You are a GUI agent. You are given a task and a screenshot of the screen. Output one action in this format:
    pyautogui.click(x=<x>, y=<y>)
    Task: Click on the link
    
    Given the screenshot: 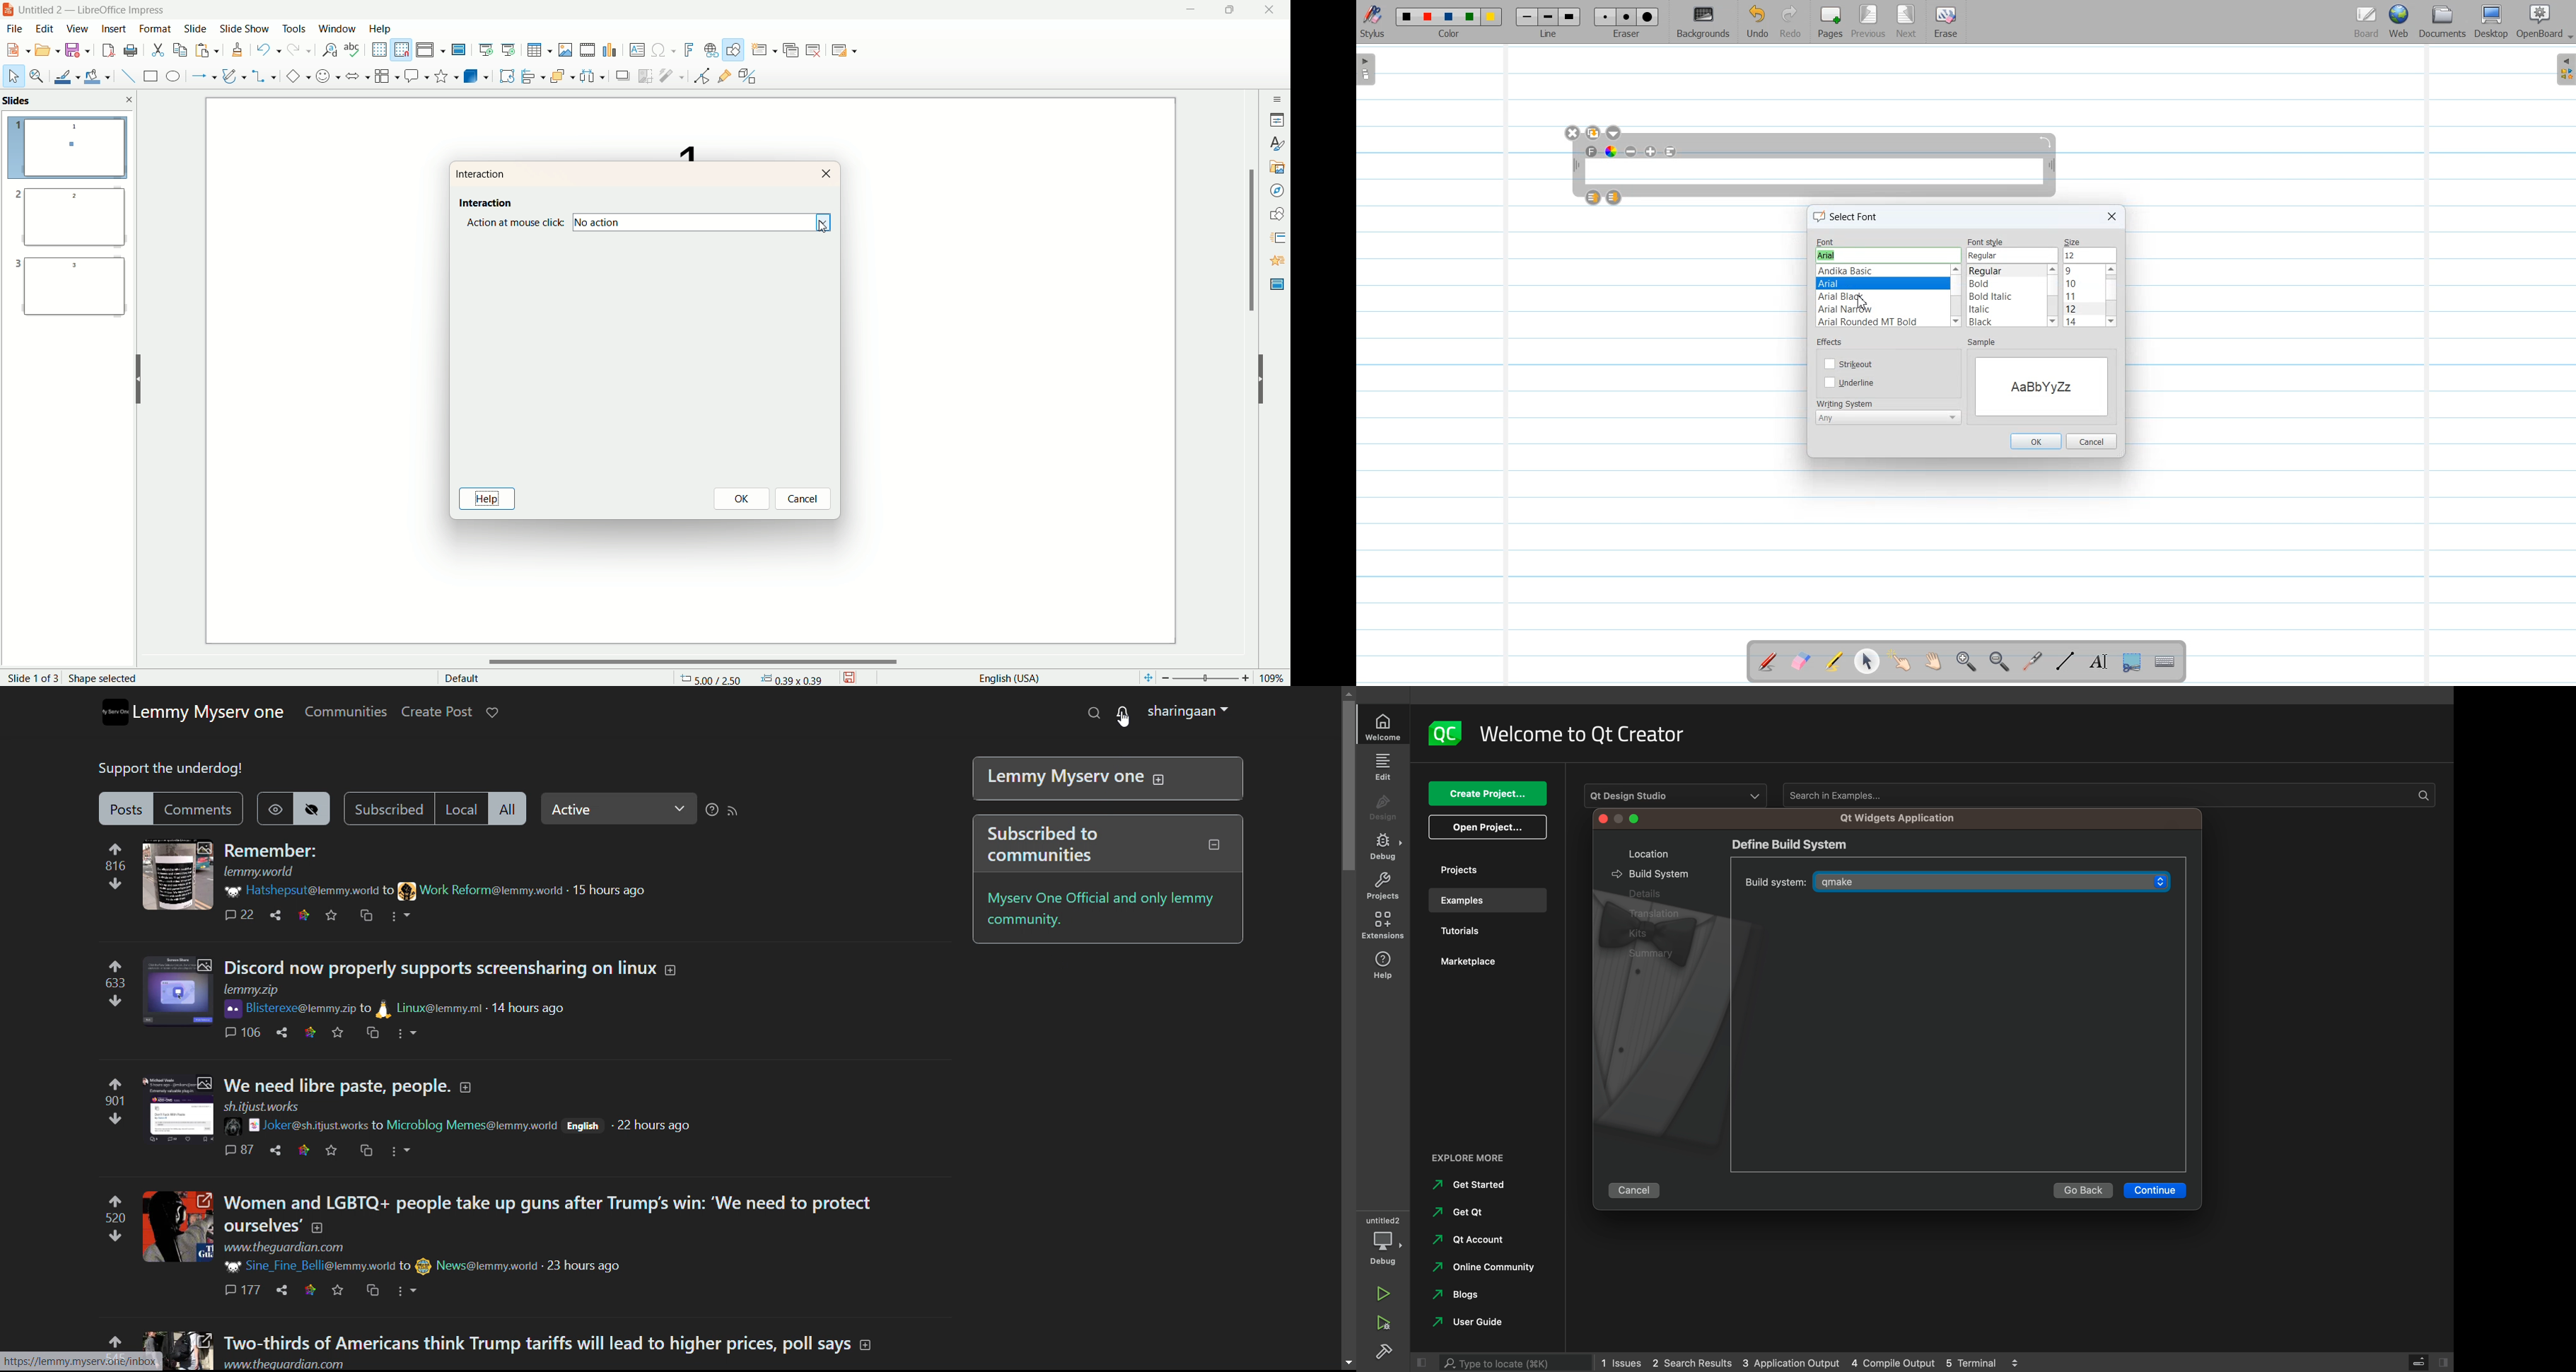 What is the action you would take?
    pyautogui.click(x=309, y=1291)
    